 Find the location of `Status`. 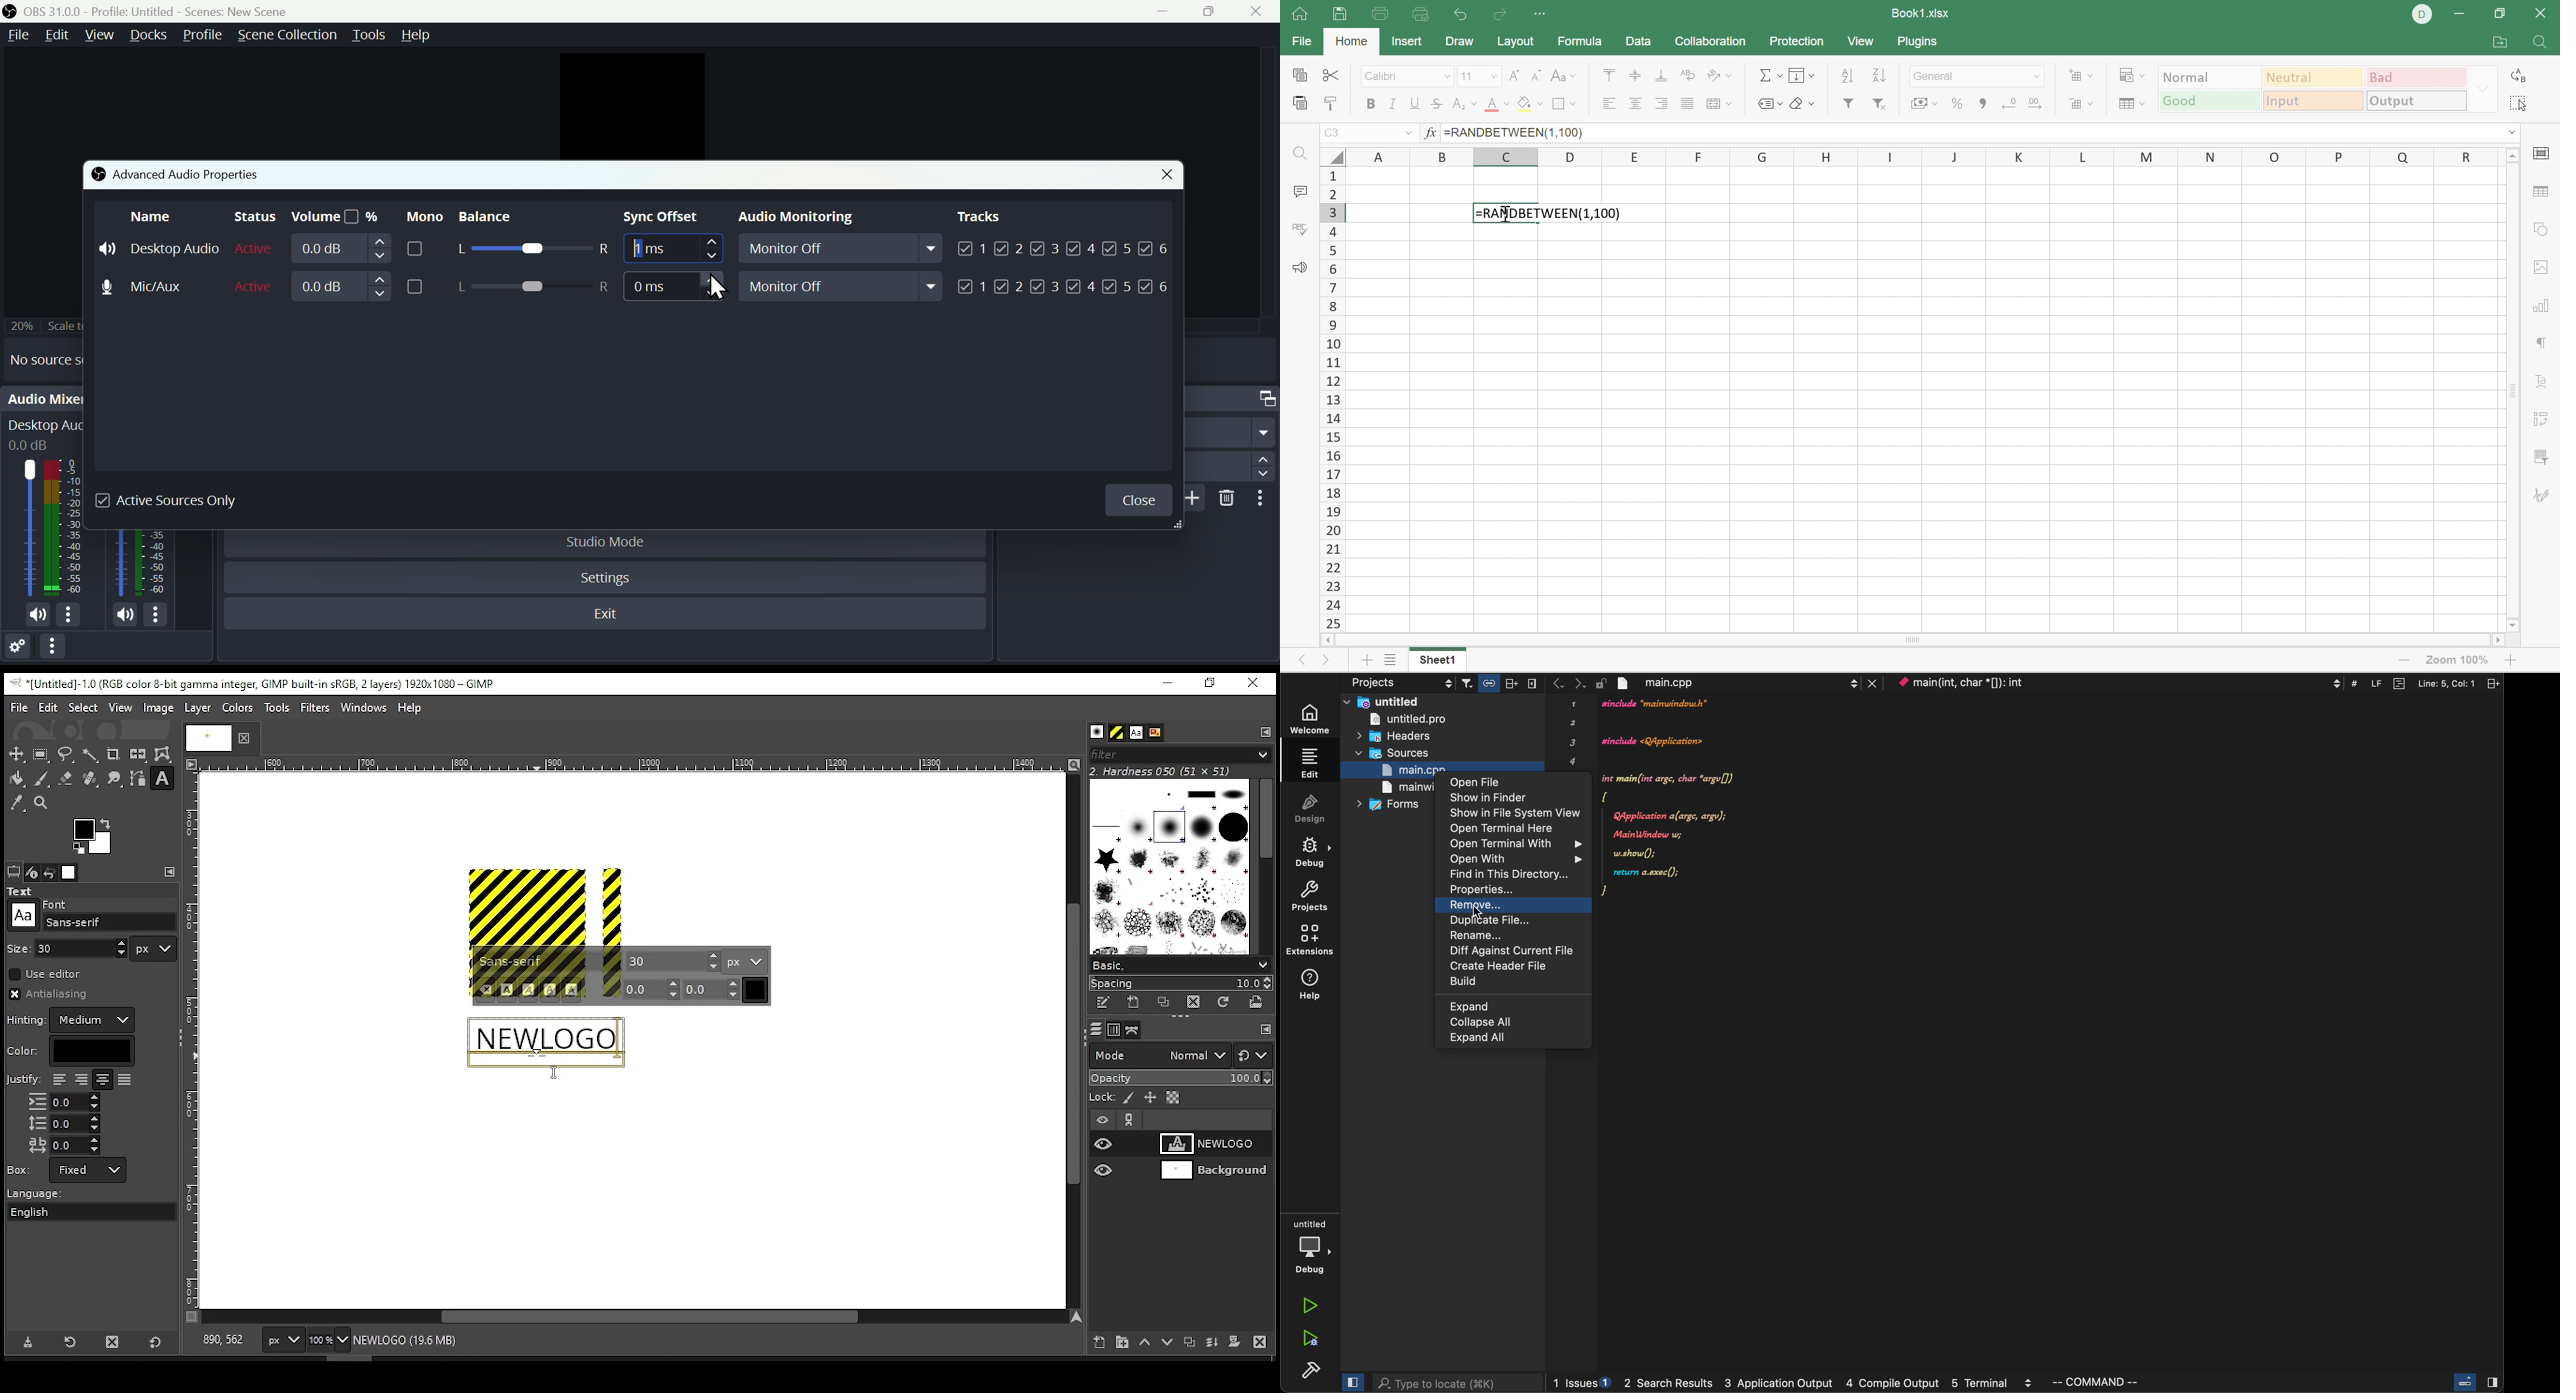

Status is located at coordinates (251, 217).